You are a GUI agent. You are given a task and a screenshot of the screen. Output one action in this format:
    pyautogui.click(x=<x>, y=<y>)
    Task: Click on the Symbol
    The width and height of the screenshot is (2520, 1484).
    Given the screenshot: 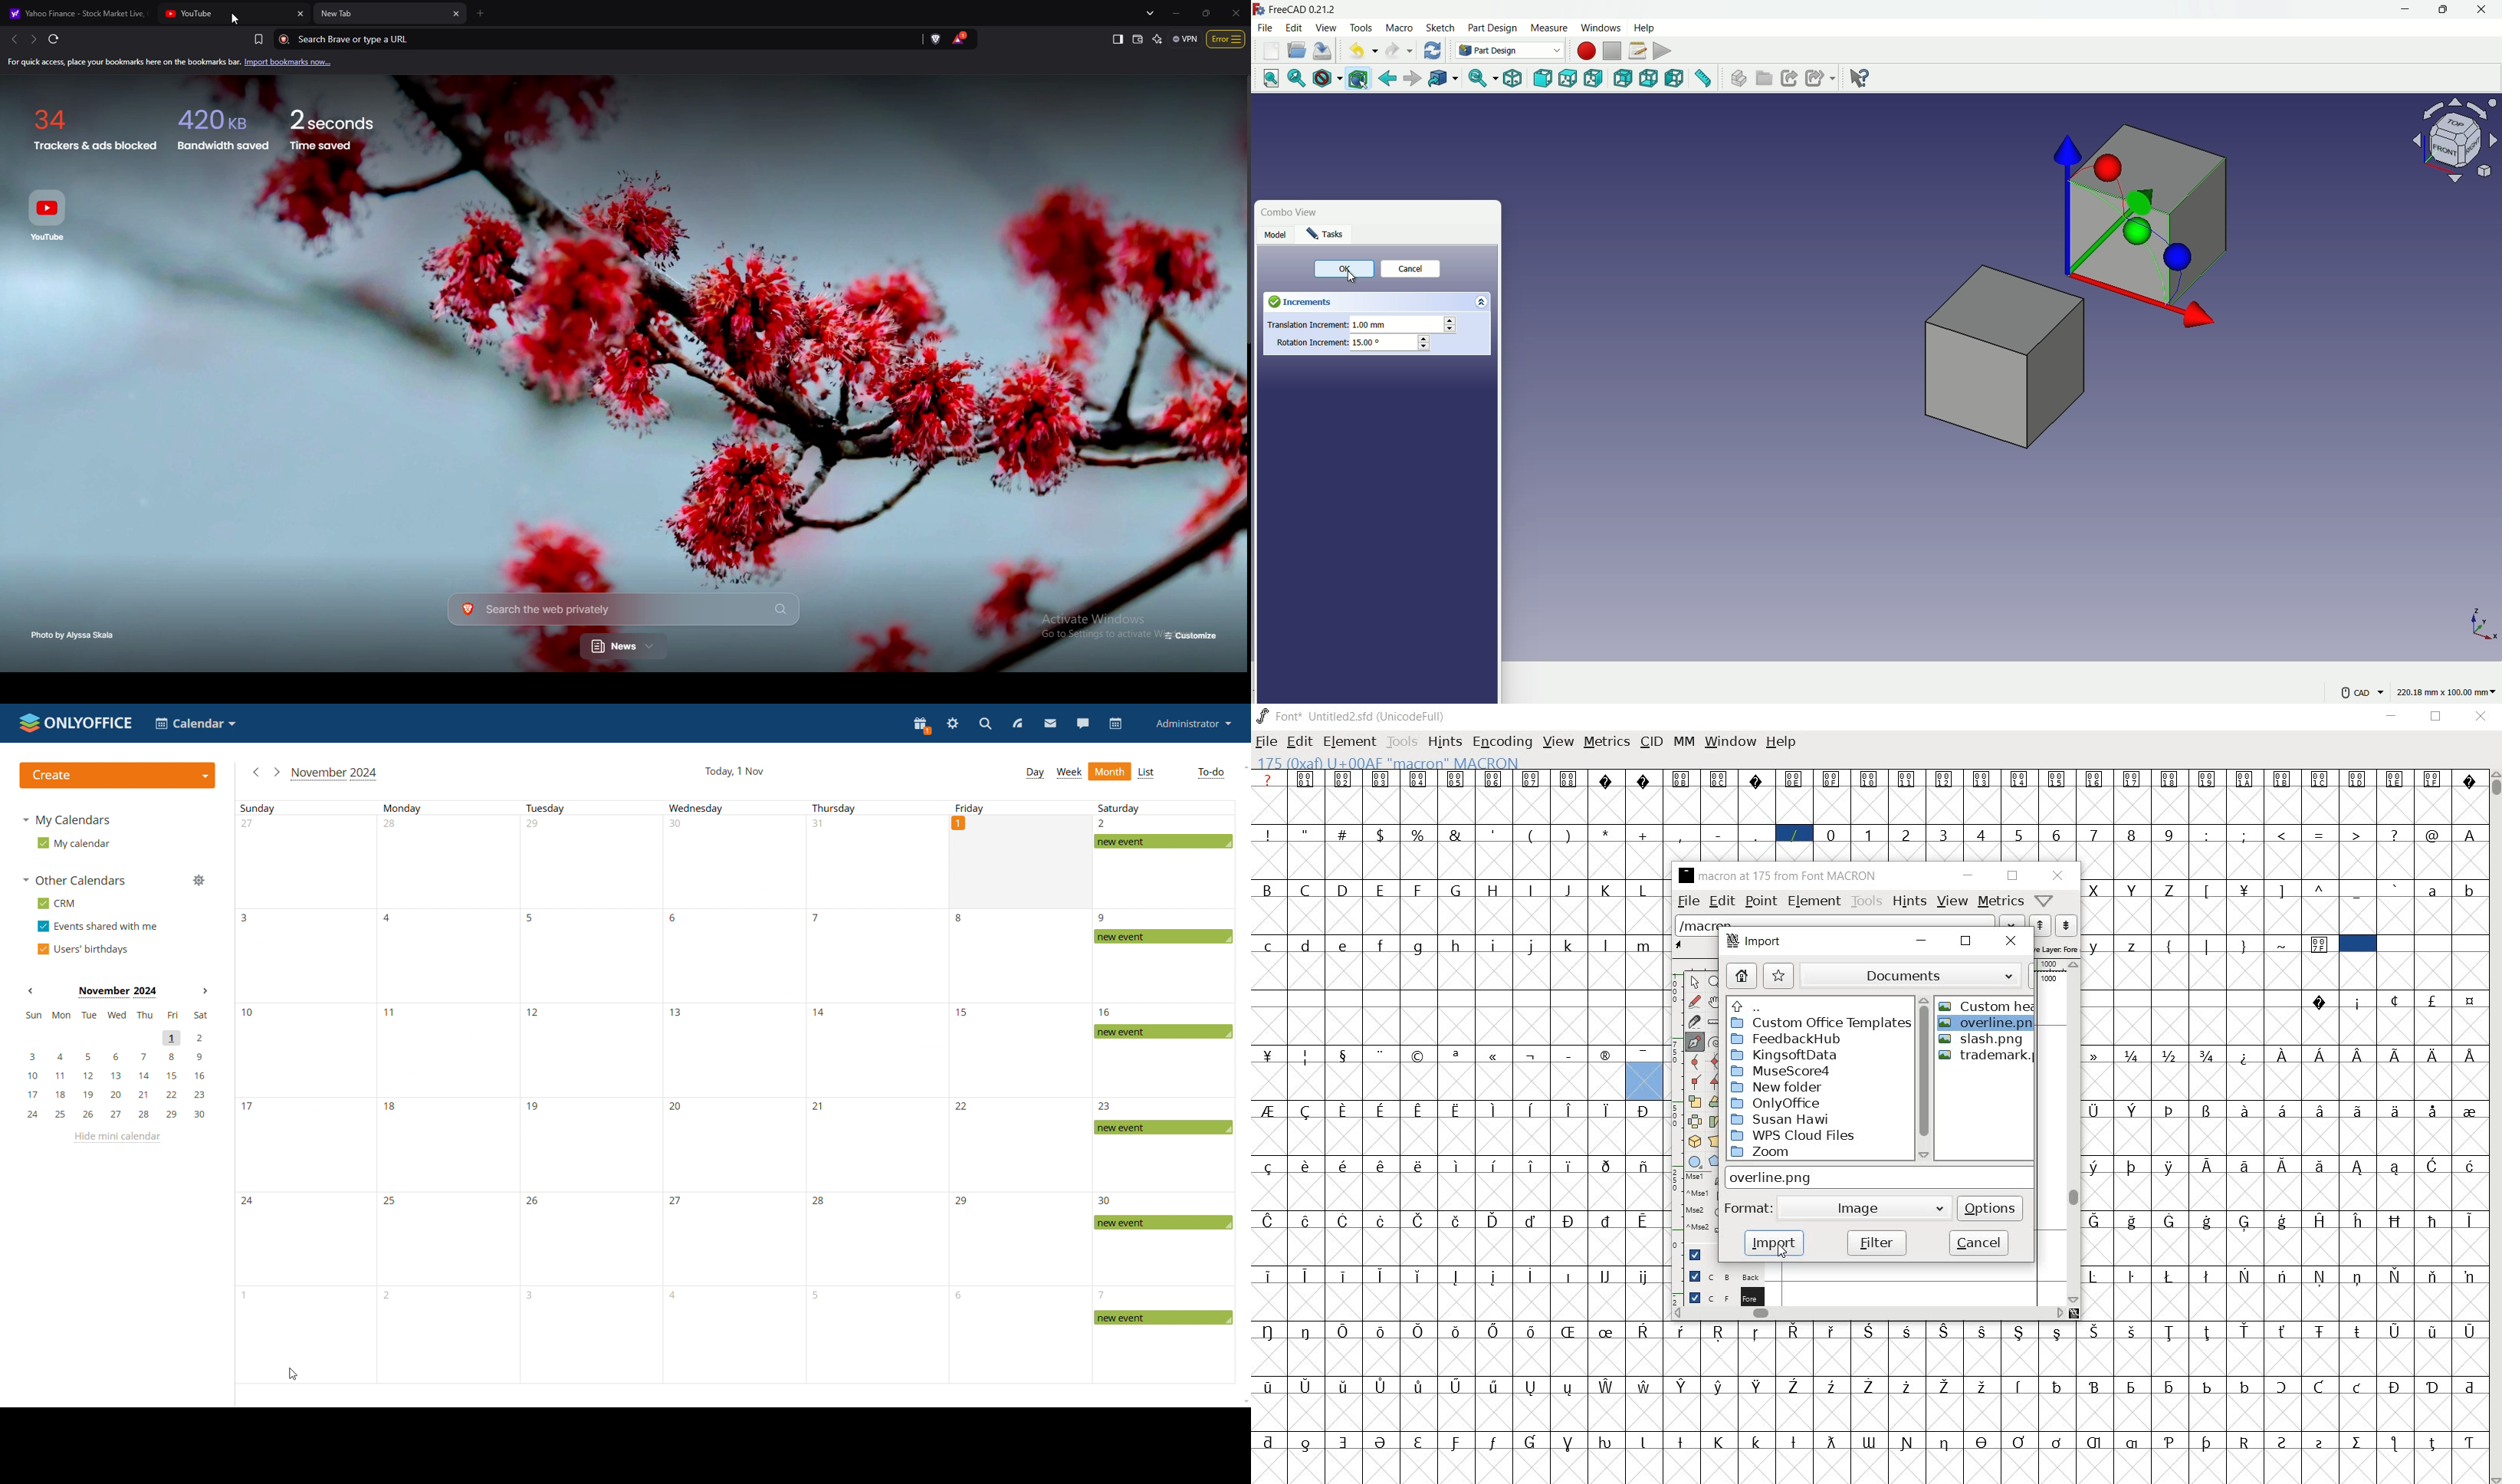 What is the action you would take?
    pyautogui.click(x=1758, y=1331)
    